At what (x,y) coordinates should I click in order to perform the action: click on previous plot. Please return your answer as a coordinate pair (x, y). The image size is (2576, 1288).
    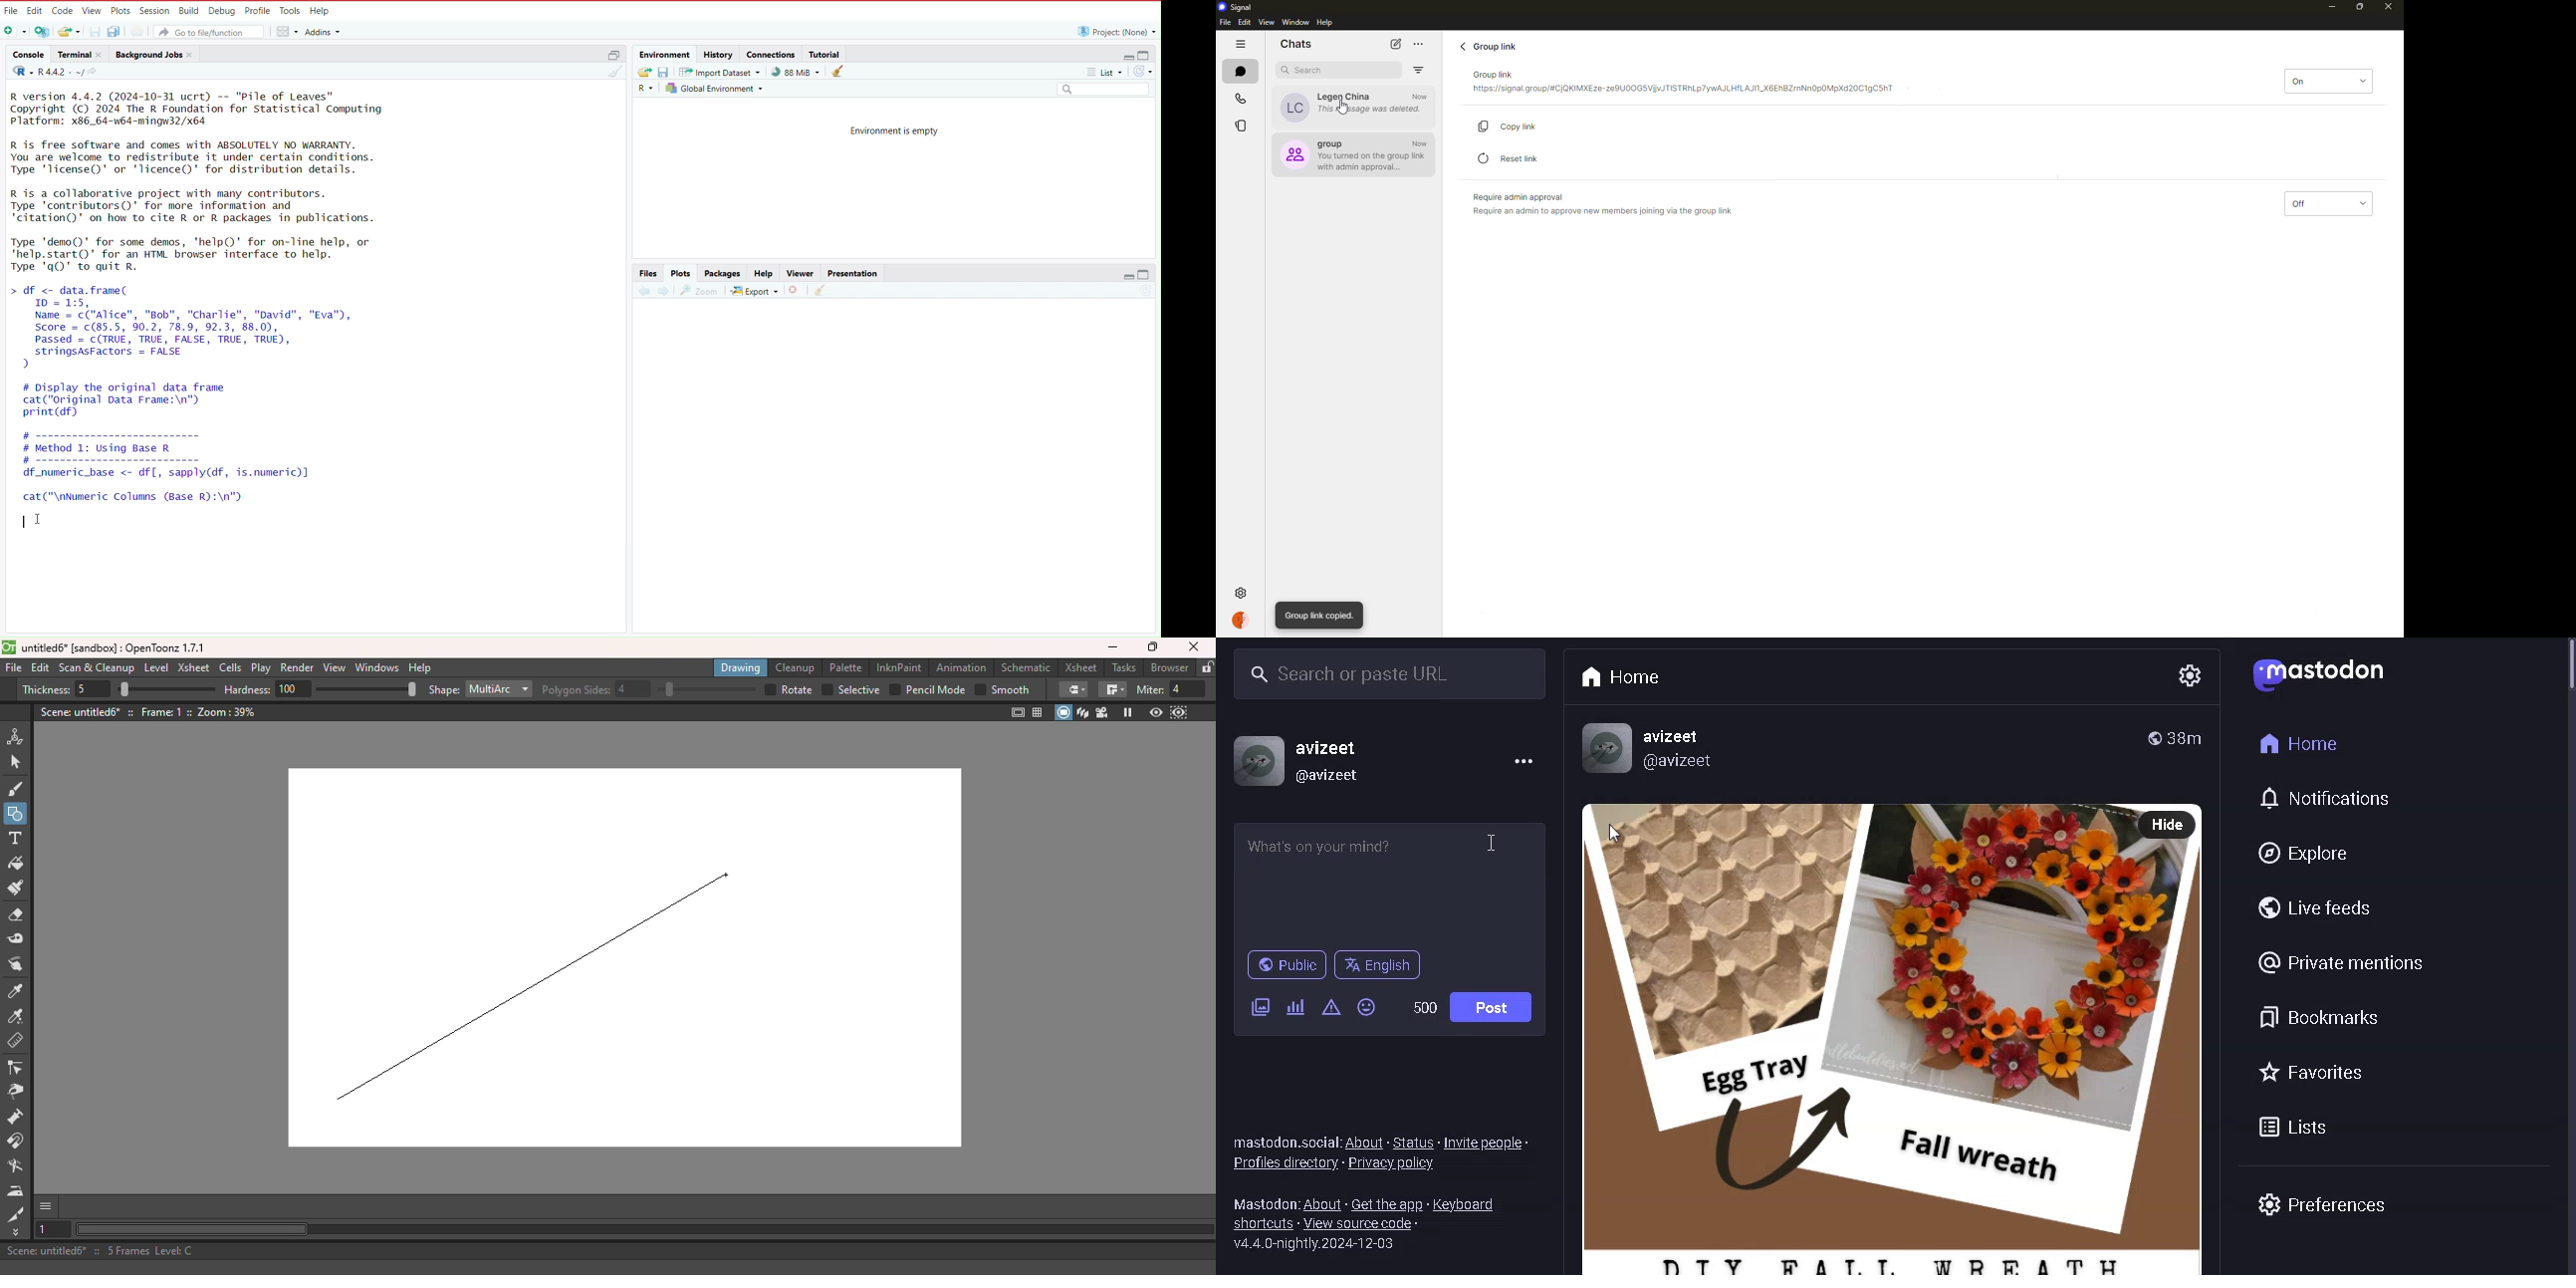
    Looking at the image, I should click on (639, 291).